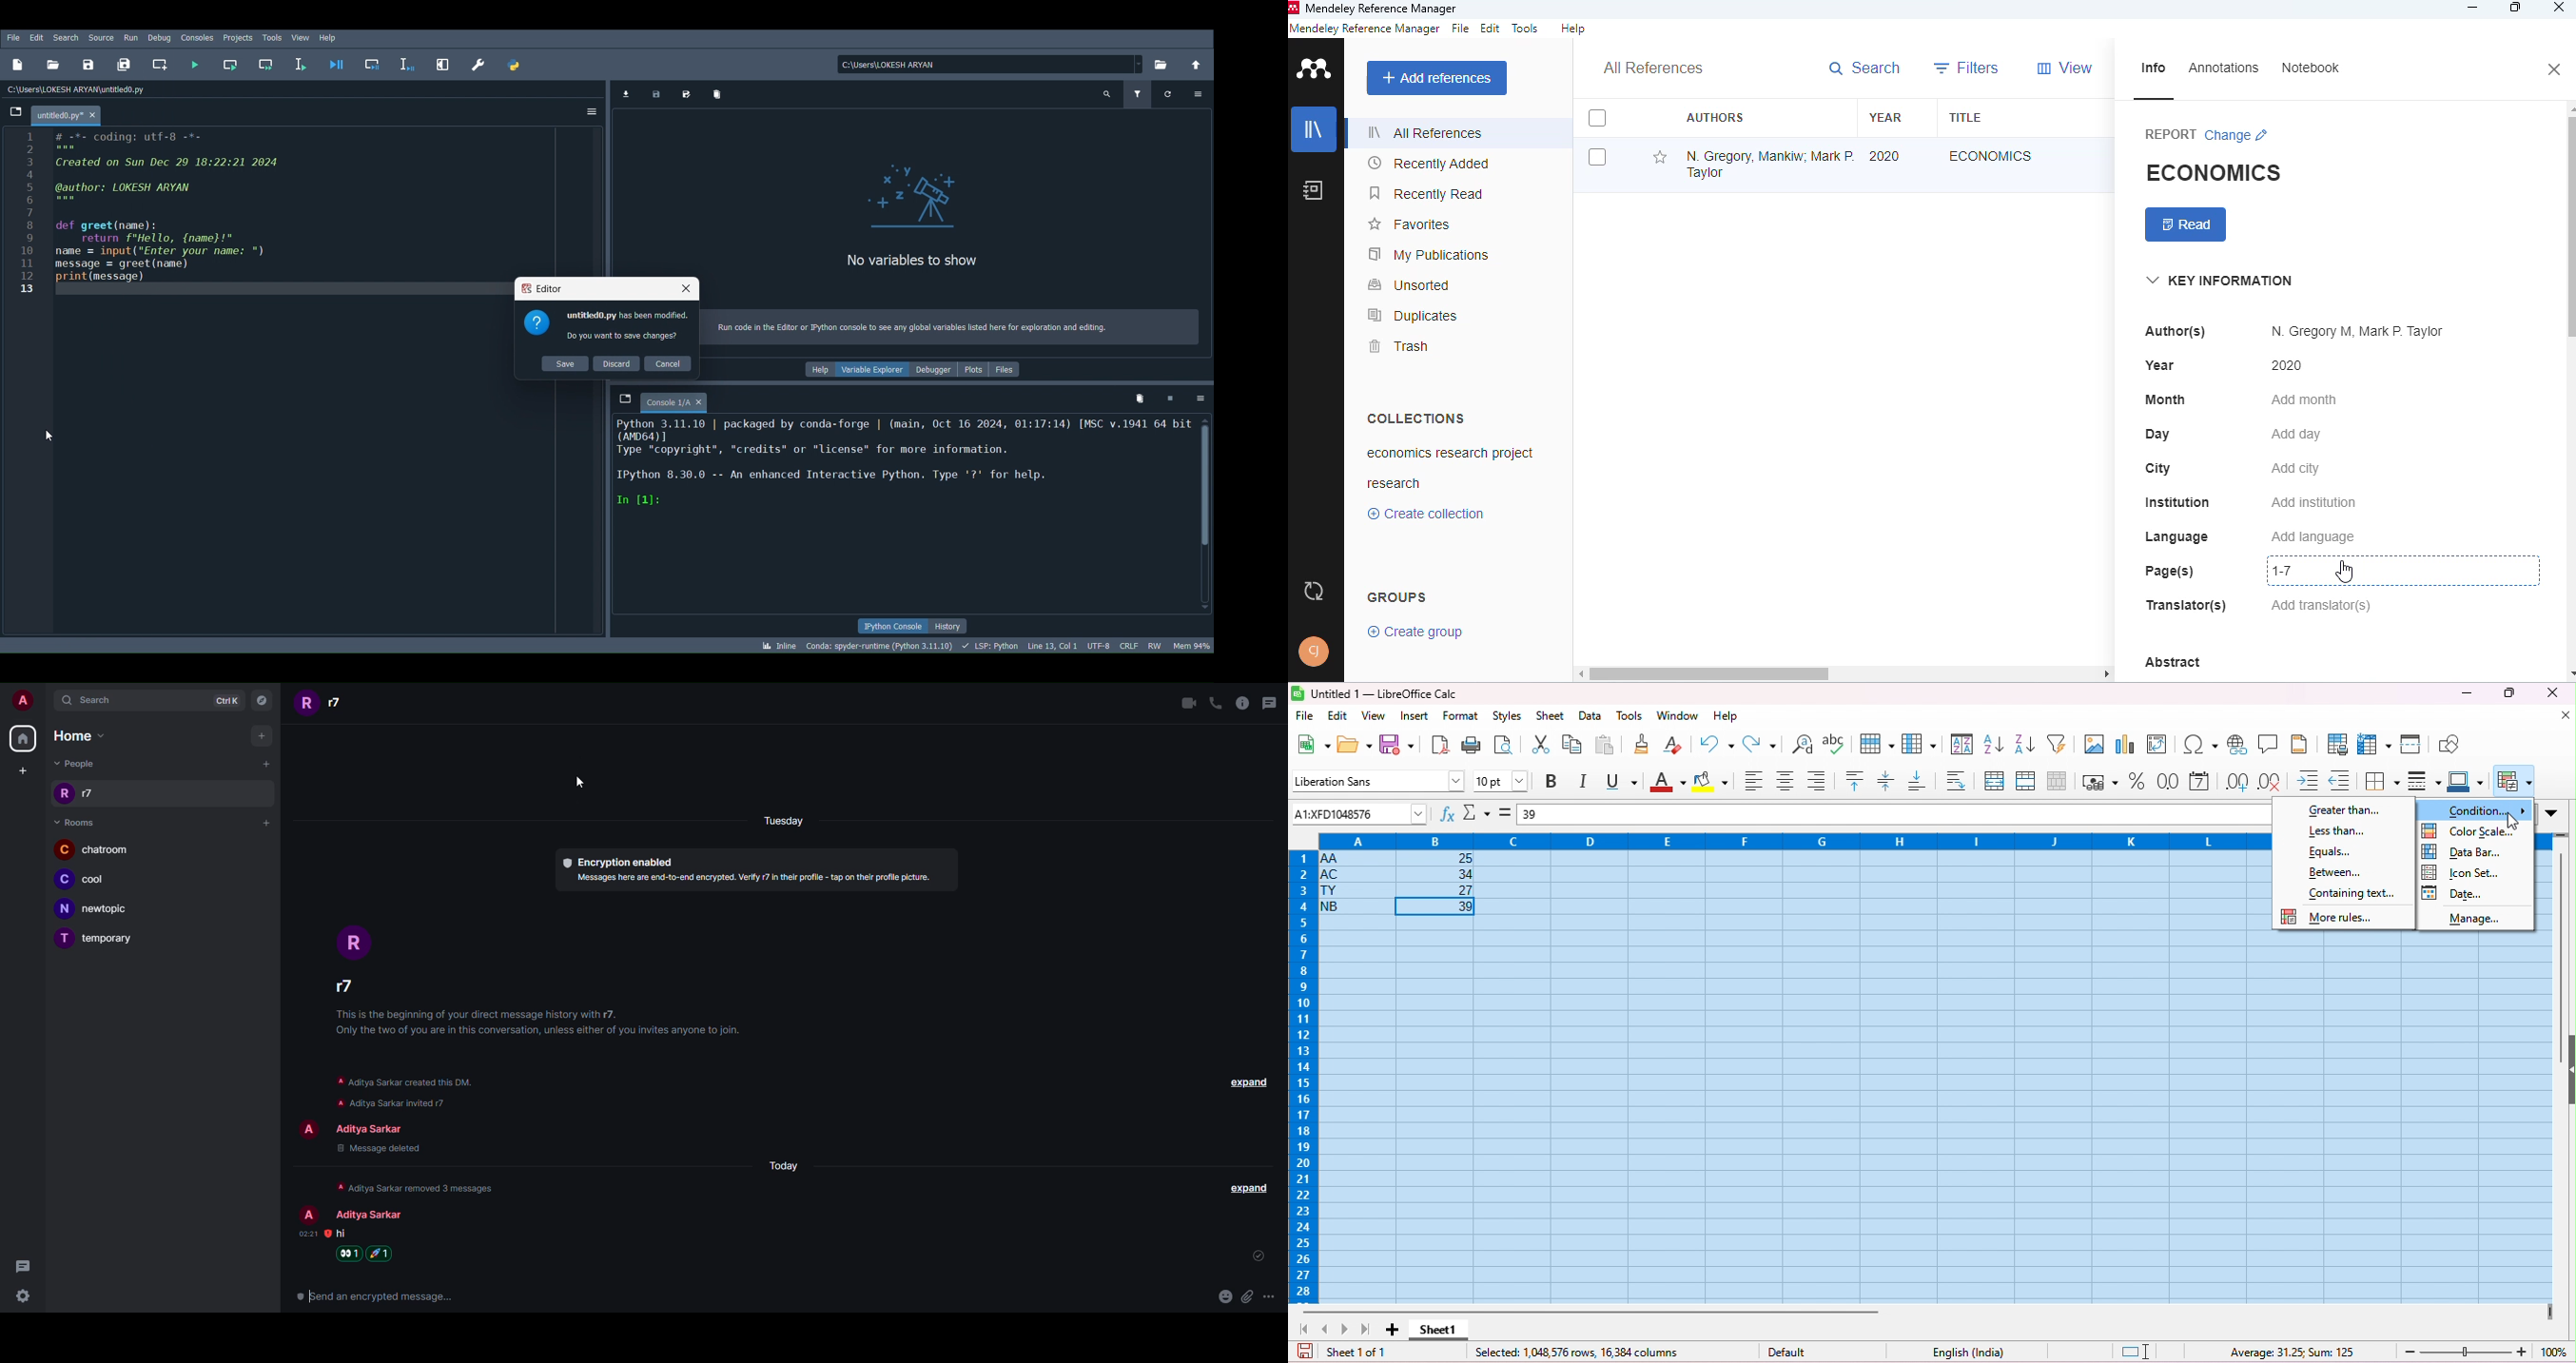 Image resolution: width=2576 pixels, height=1372 pixels. I want to click on bold, so click(1554, 781).